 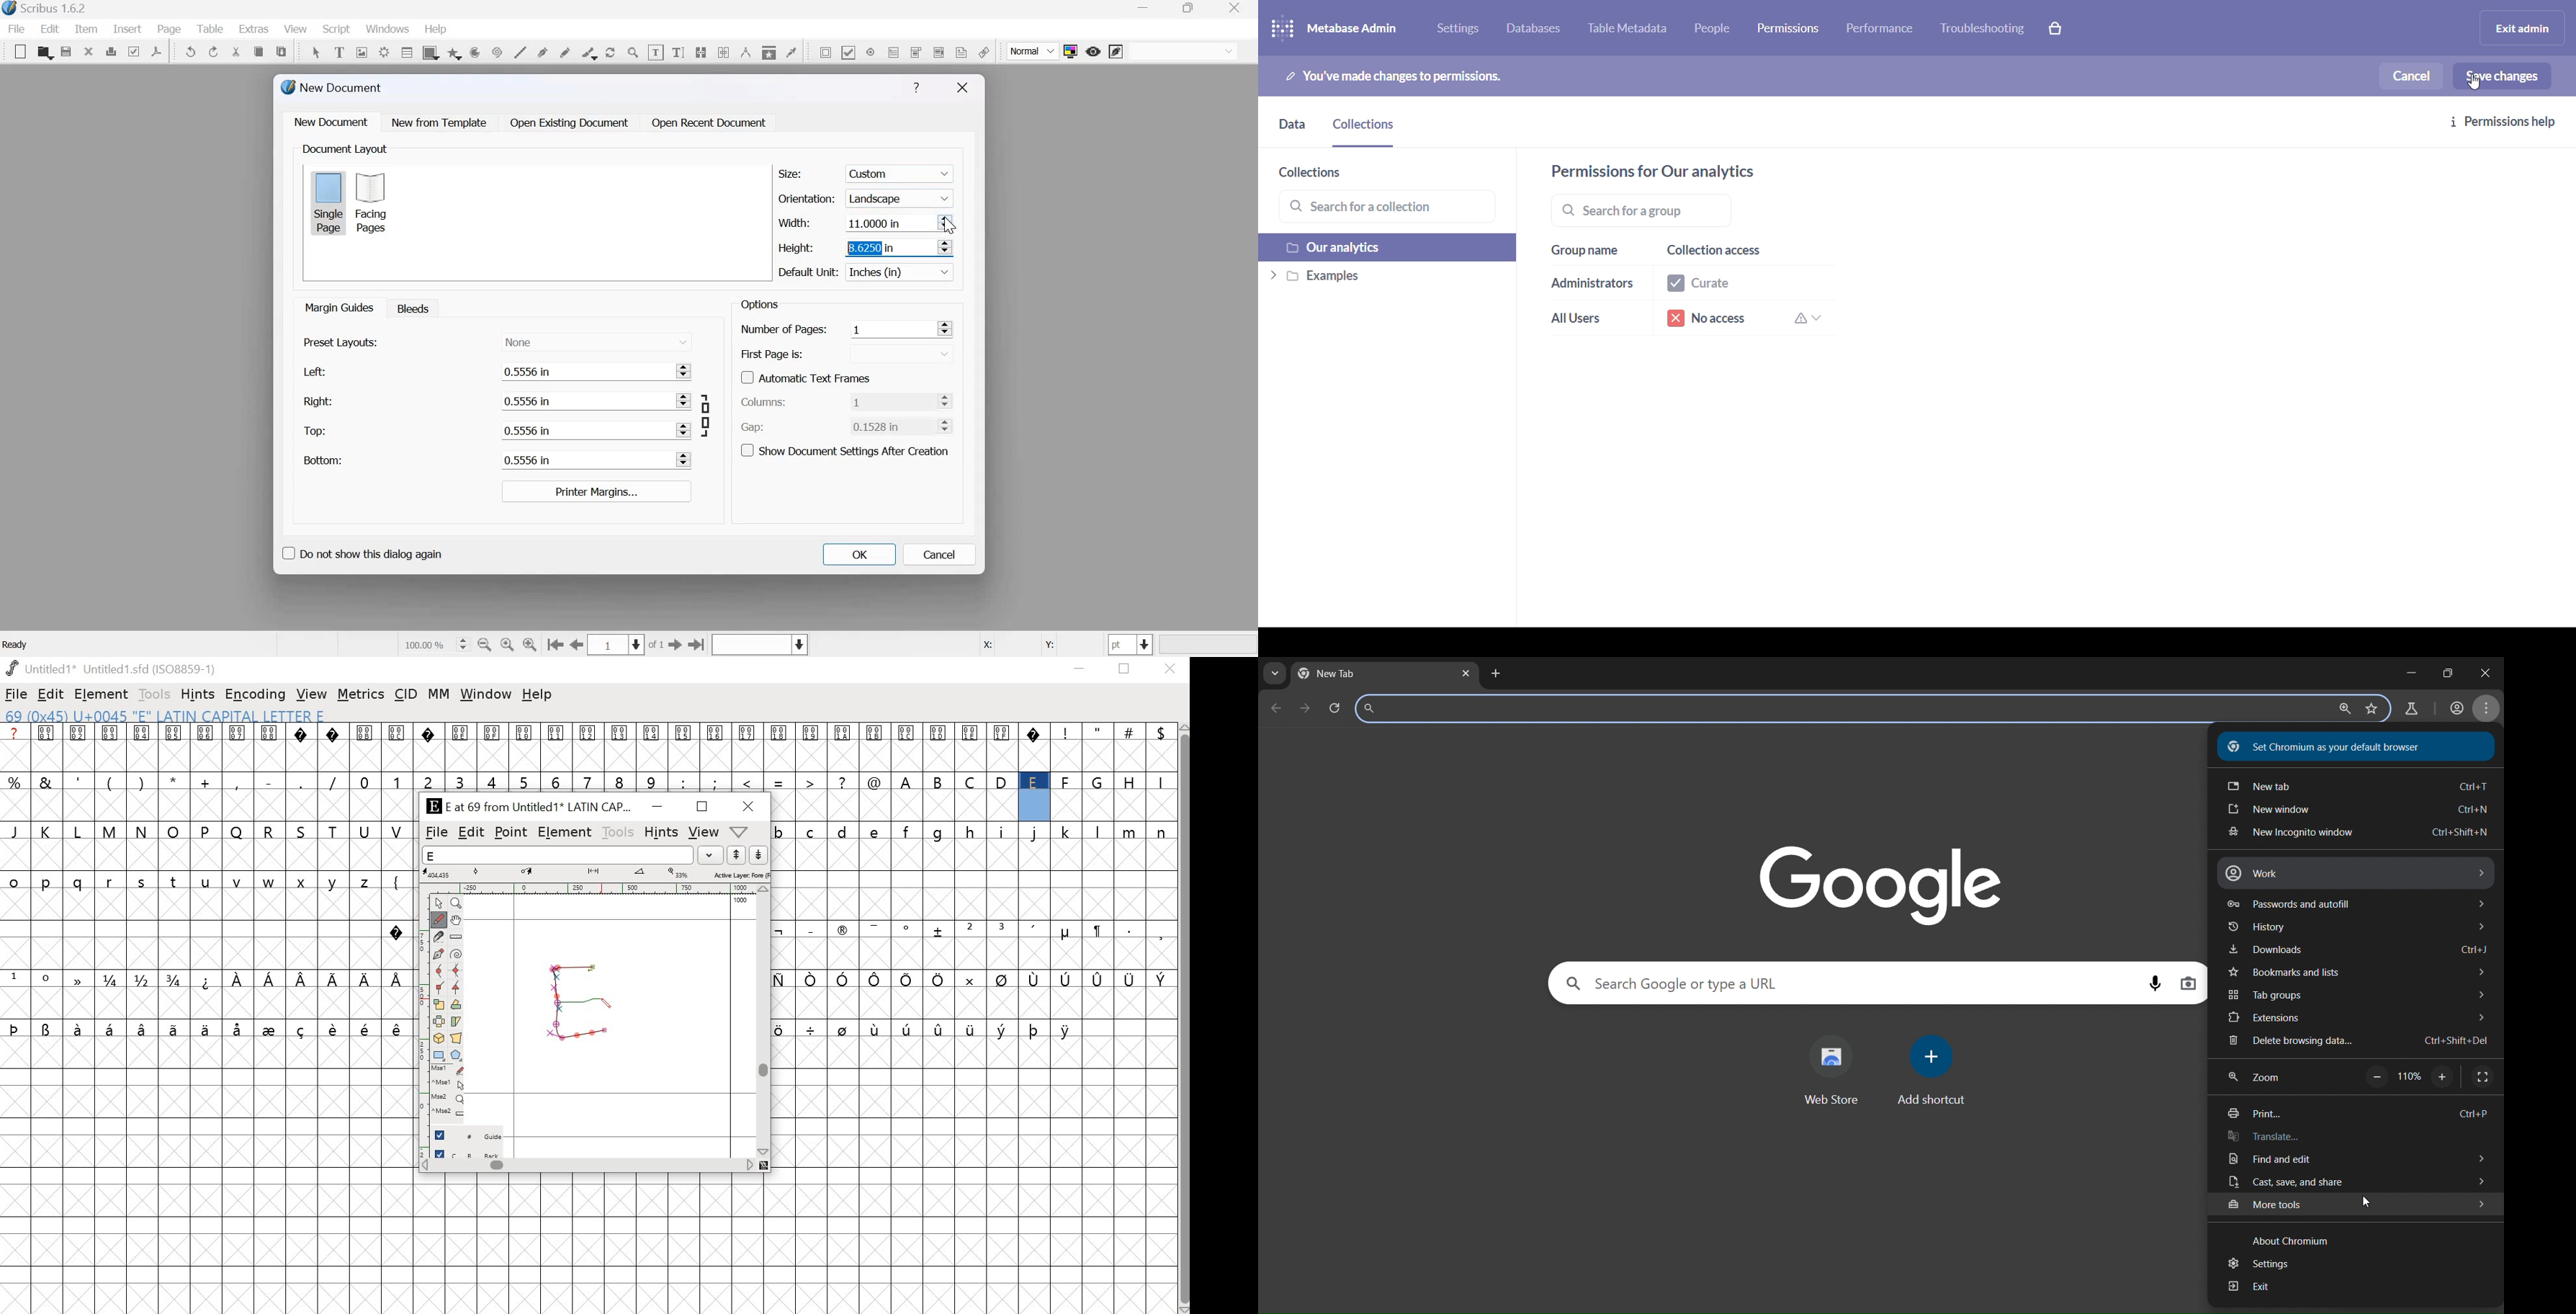 I want to click on empty cells, so click(x=975, y=1175).